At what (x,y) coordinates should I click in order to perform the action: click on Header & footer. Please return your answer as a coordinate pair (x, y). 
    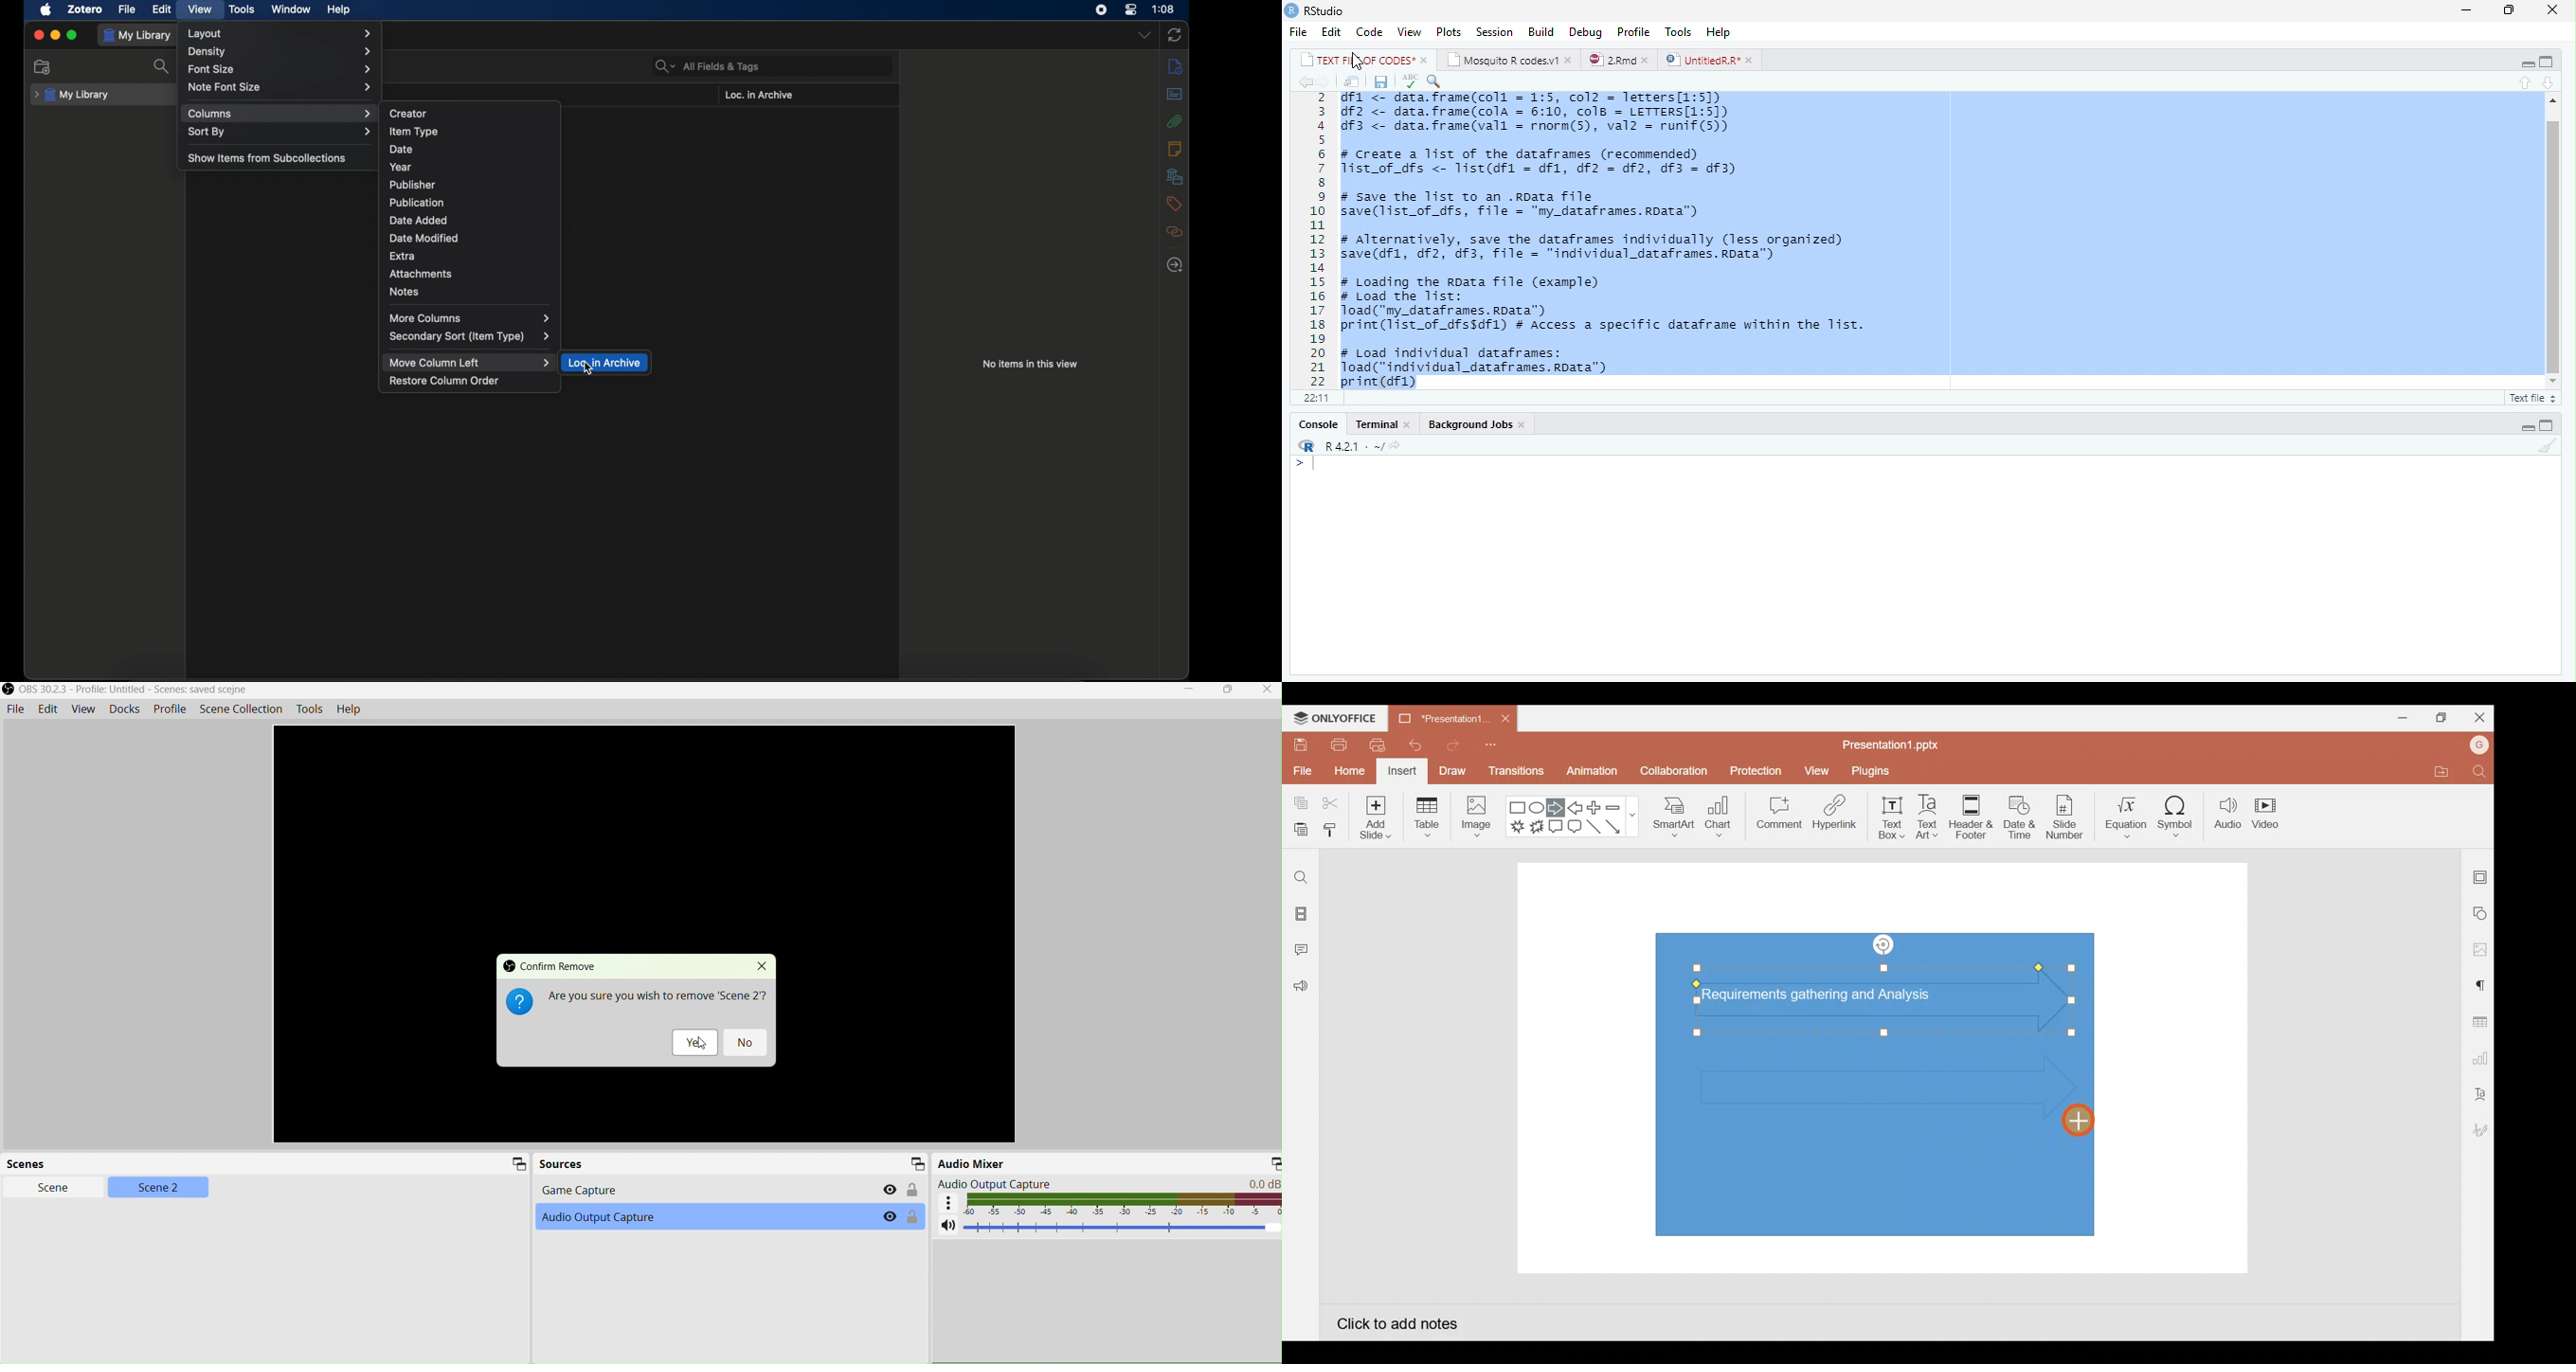
    Looking at the image, I should click on (1972, 813).